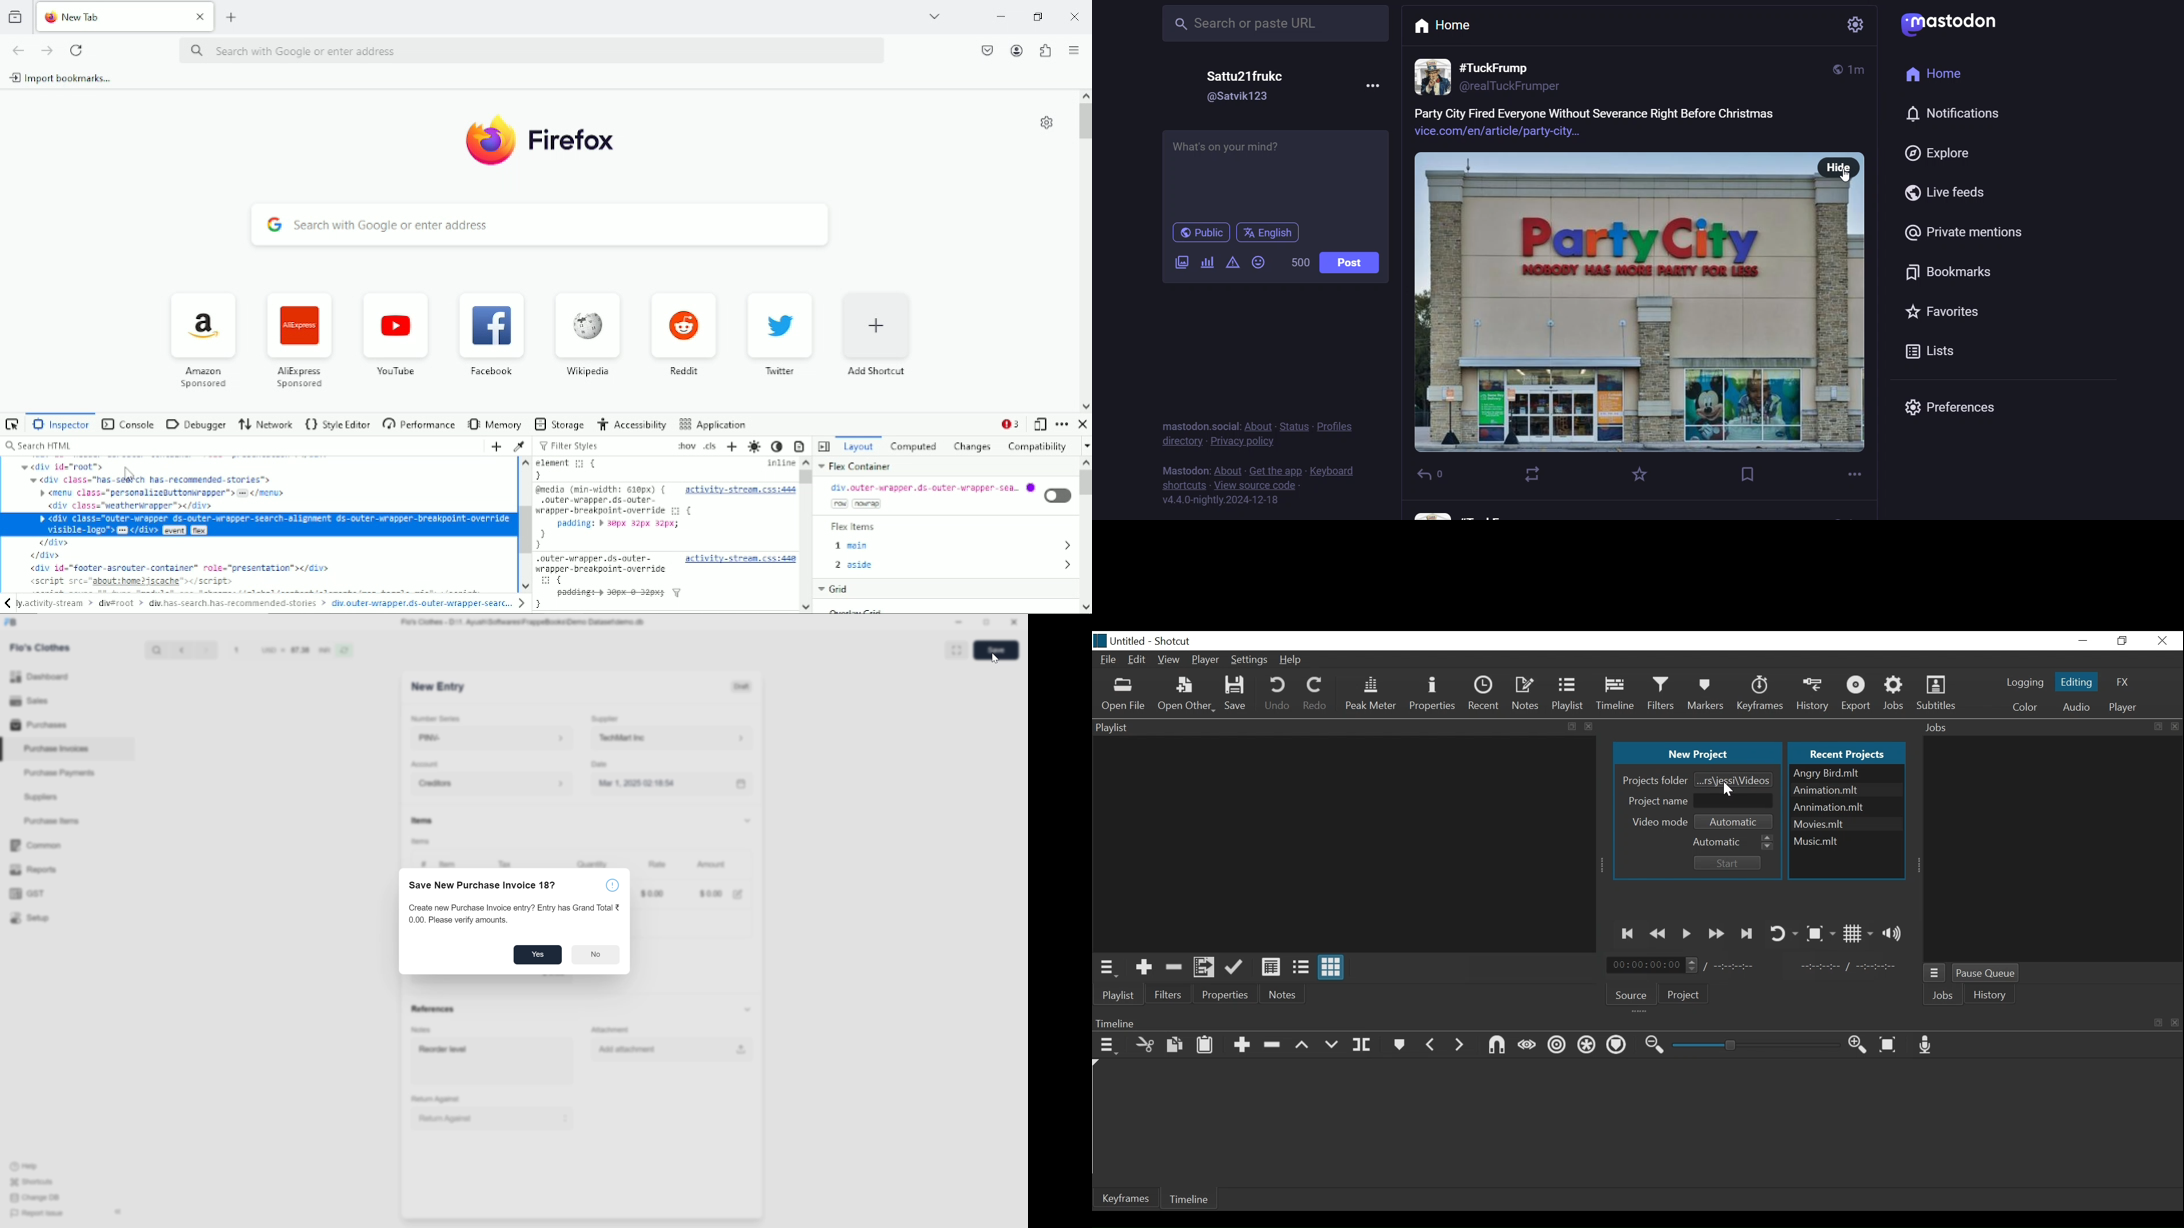 The width and height of the screenshot is (2184, 1232). Describe the element at coordinates (684, 333) in the screenshot. I see `Reddit` at that location.